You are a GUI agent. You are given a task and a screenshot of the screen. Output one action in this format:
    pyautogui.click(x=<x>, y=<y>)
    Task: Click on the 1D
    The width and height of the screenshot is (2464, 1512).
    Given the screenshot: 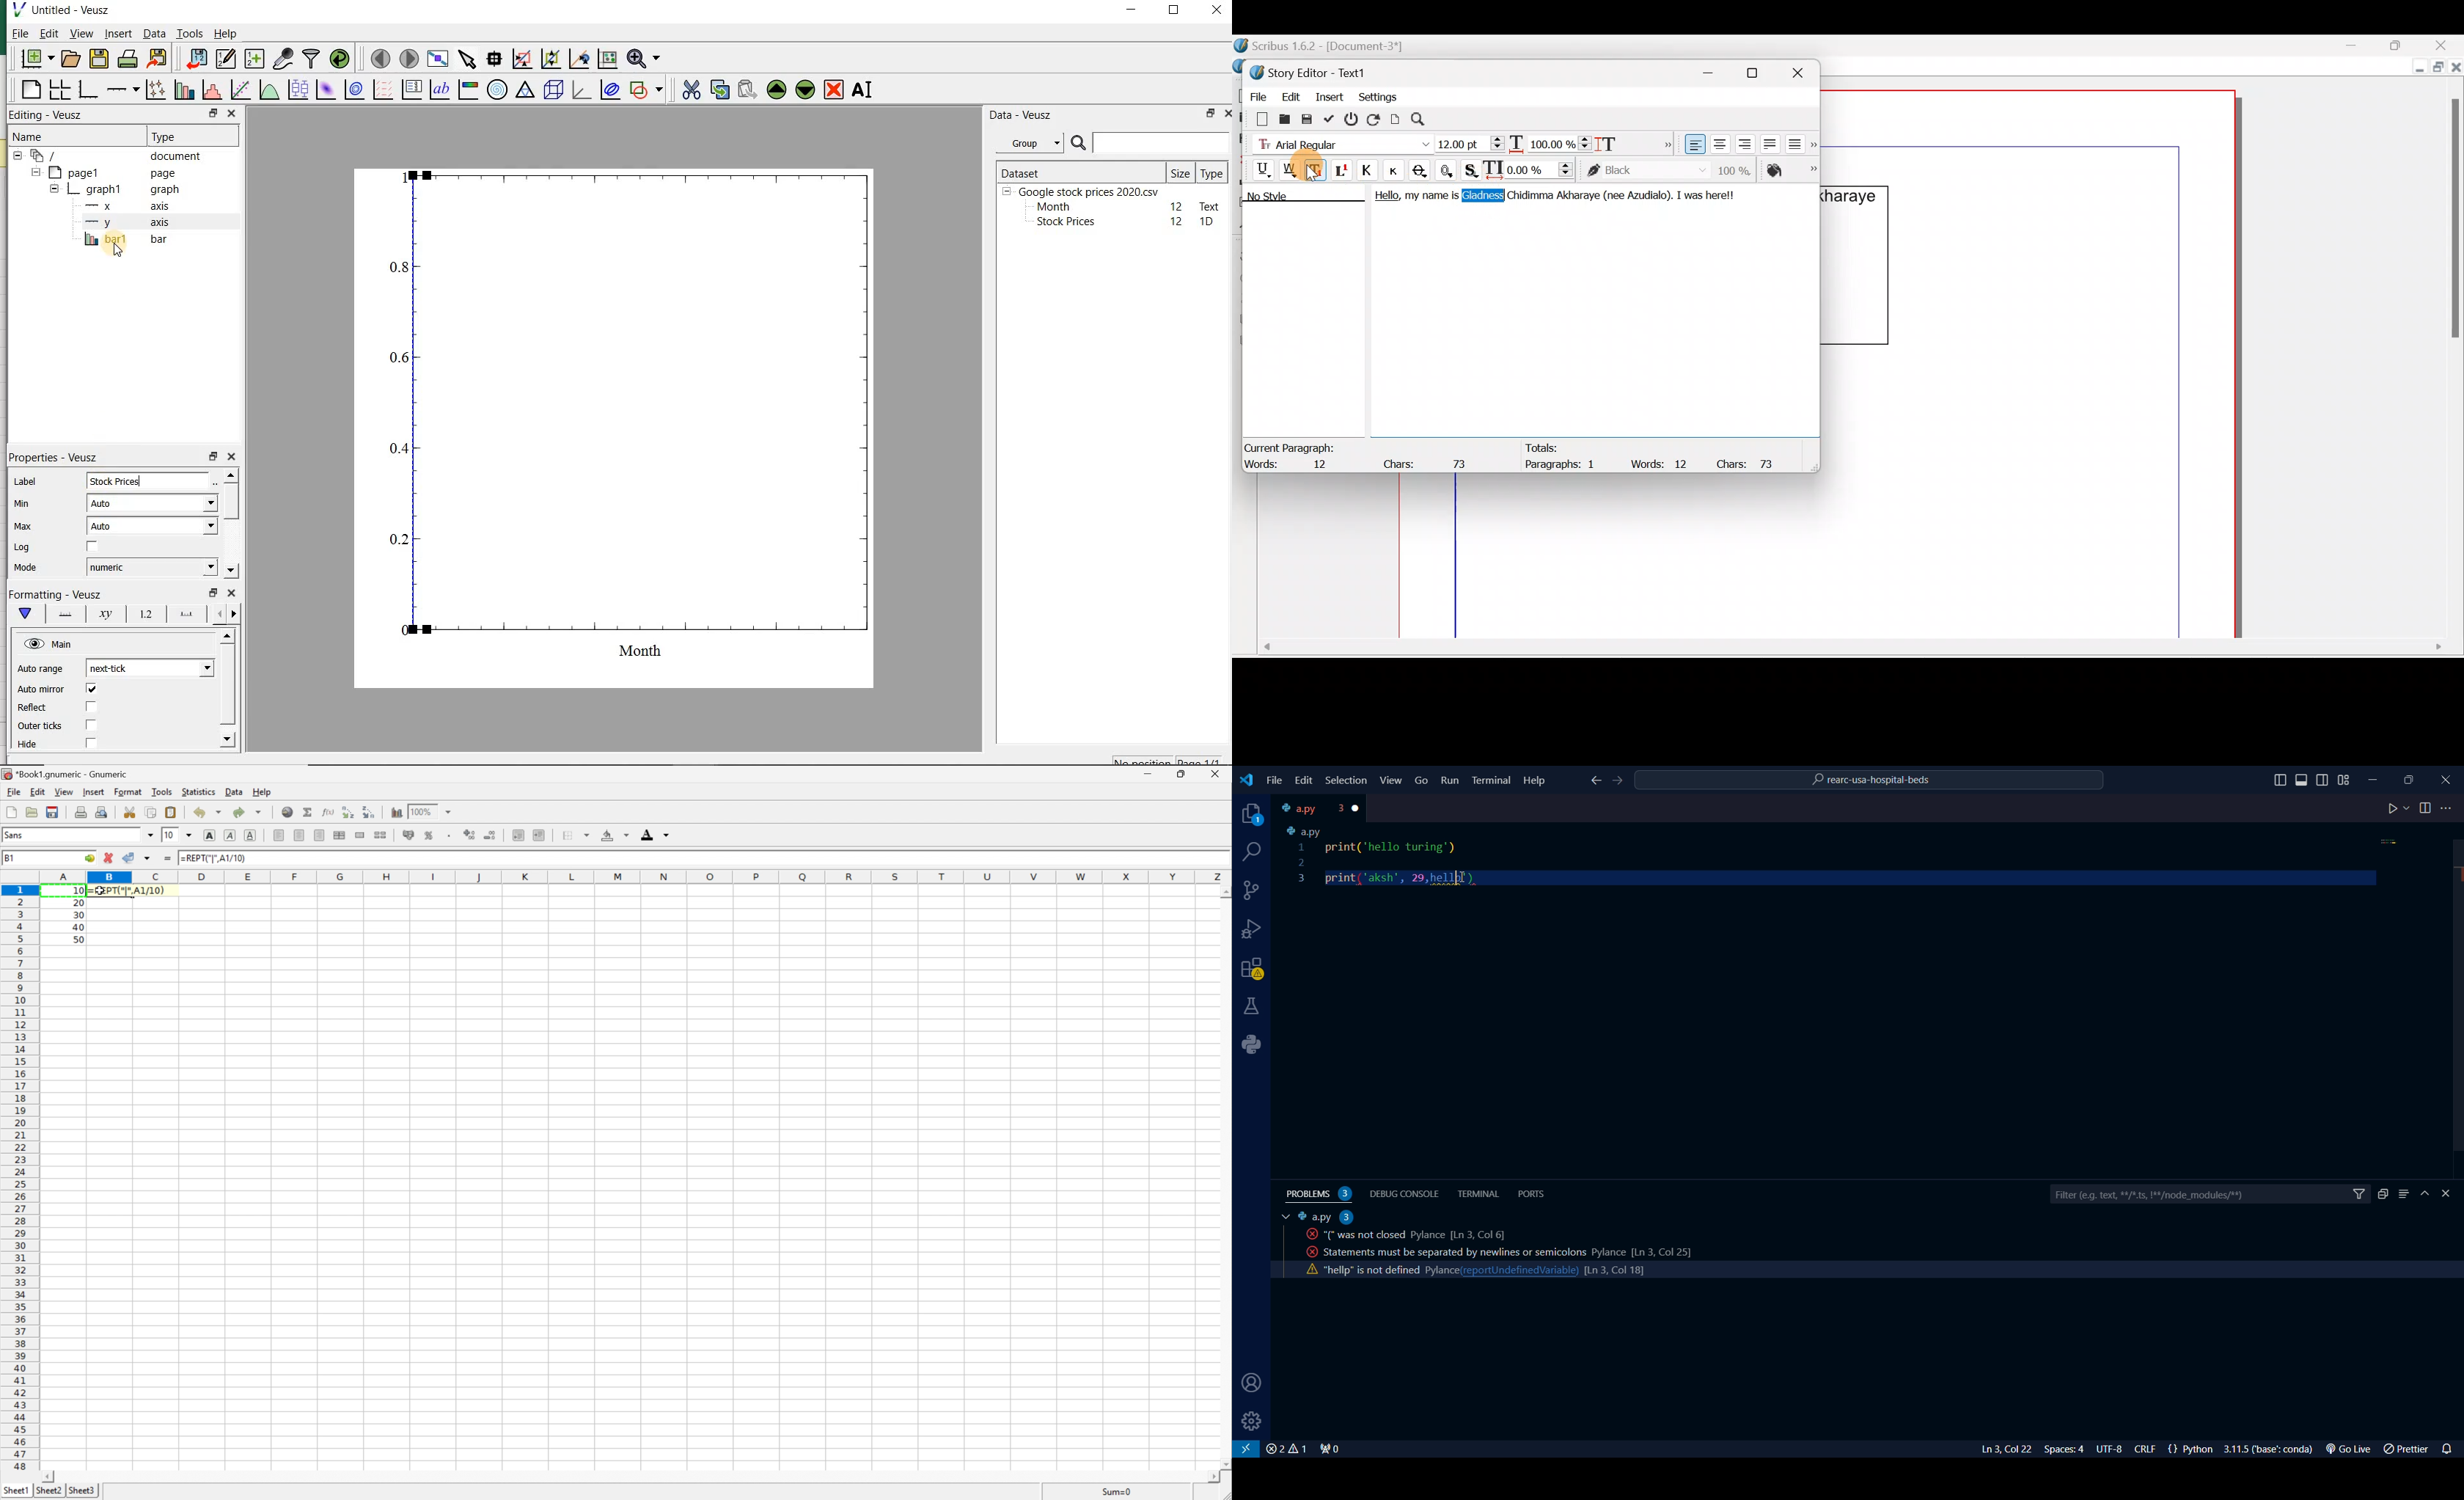 What is the action you would take?
    pyautogui.click(x=1208, y=222)
    